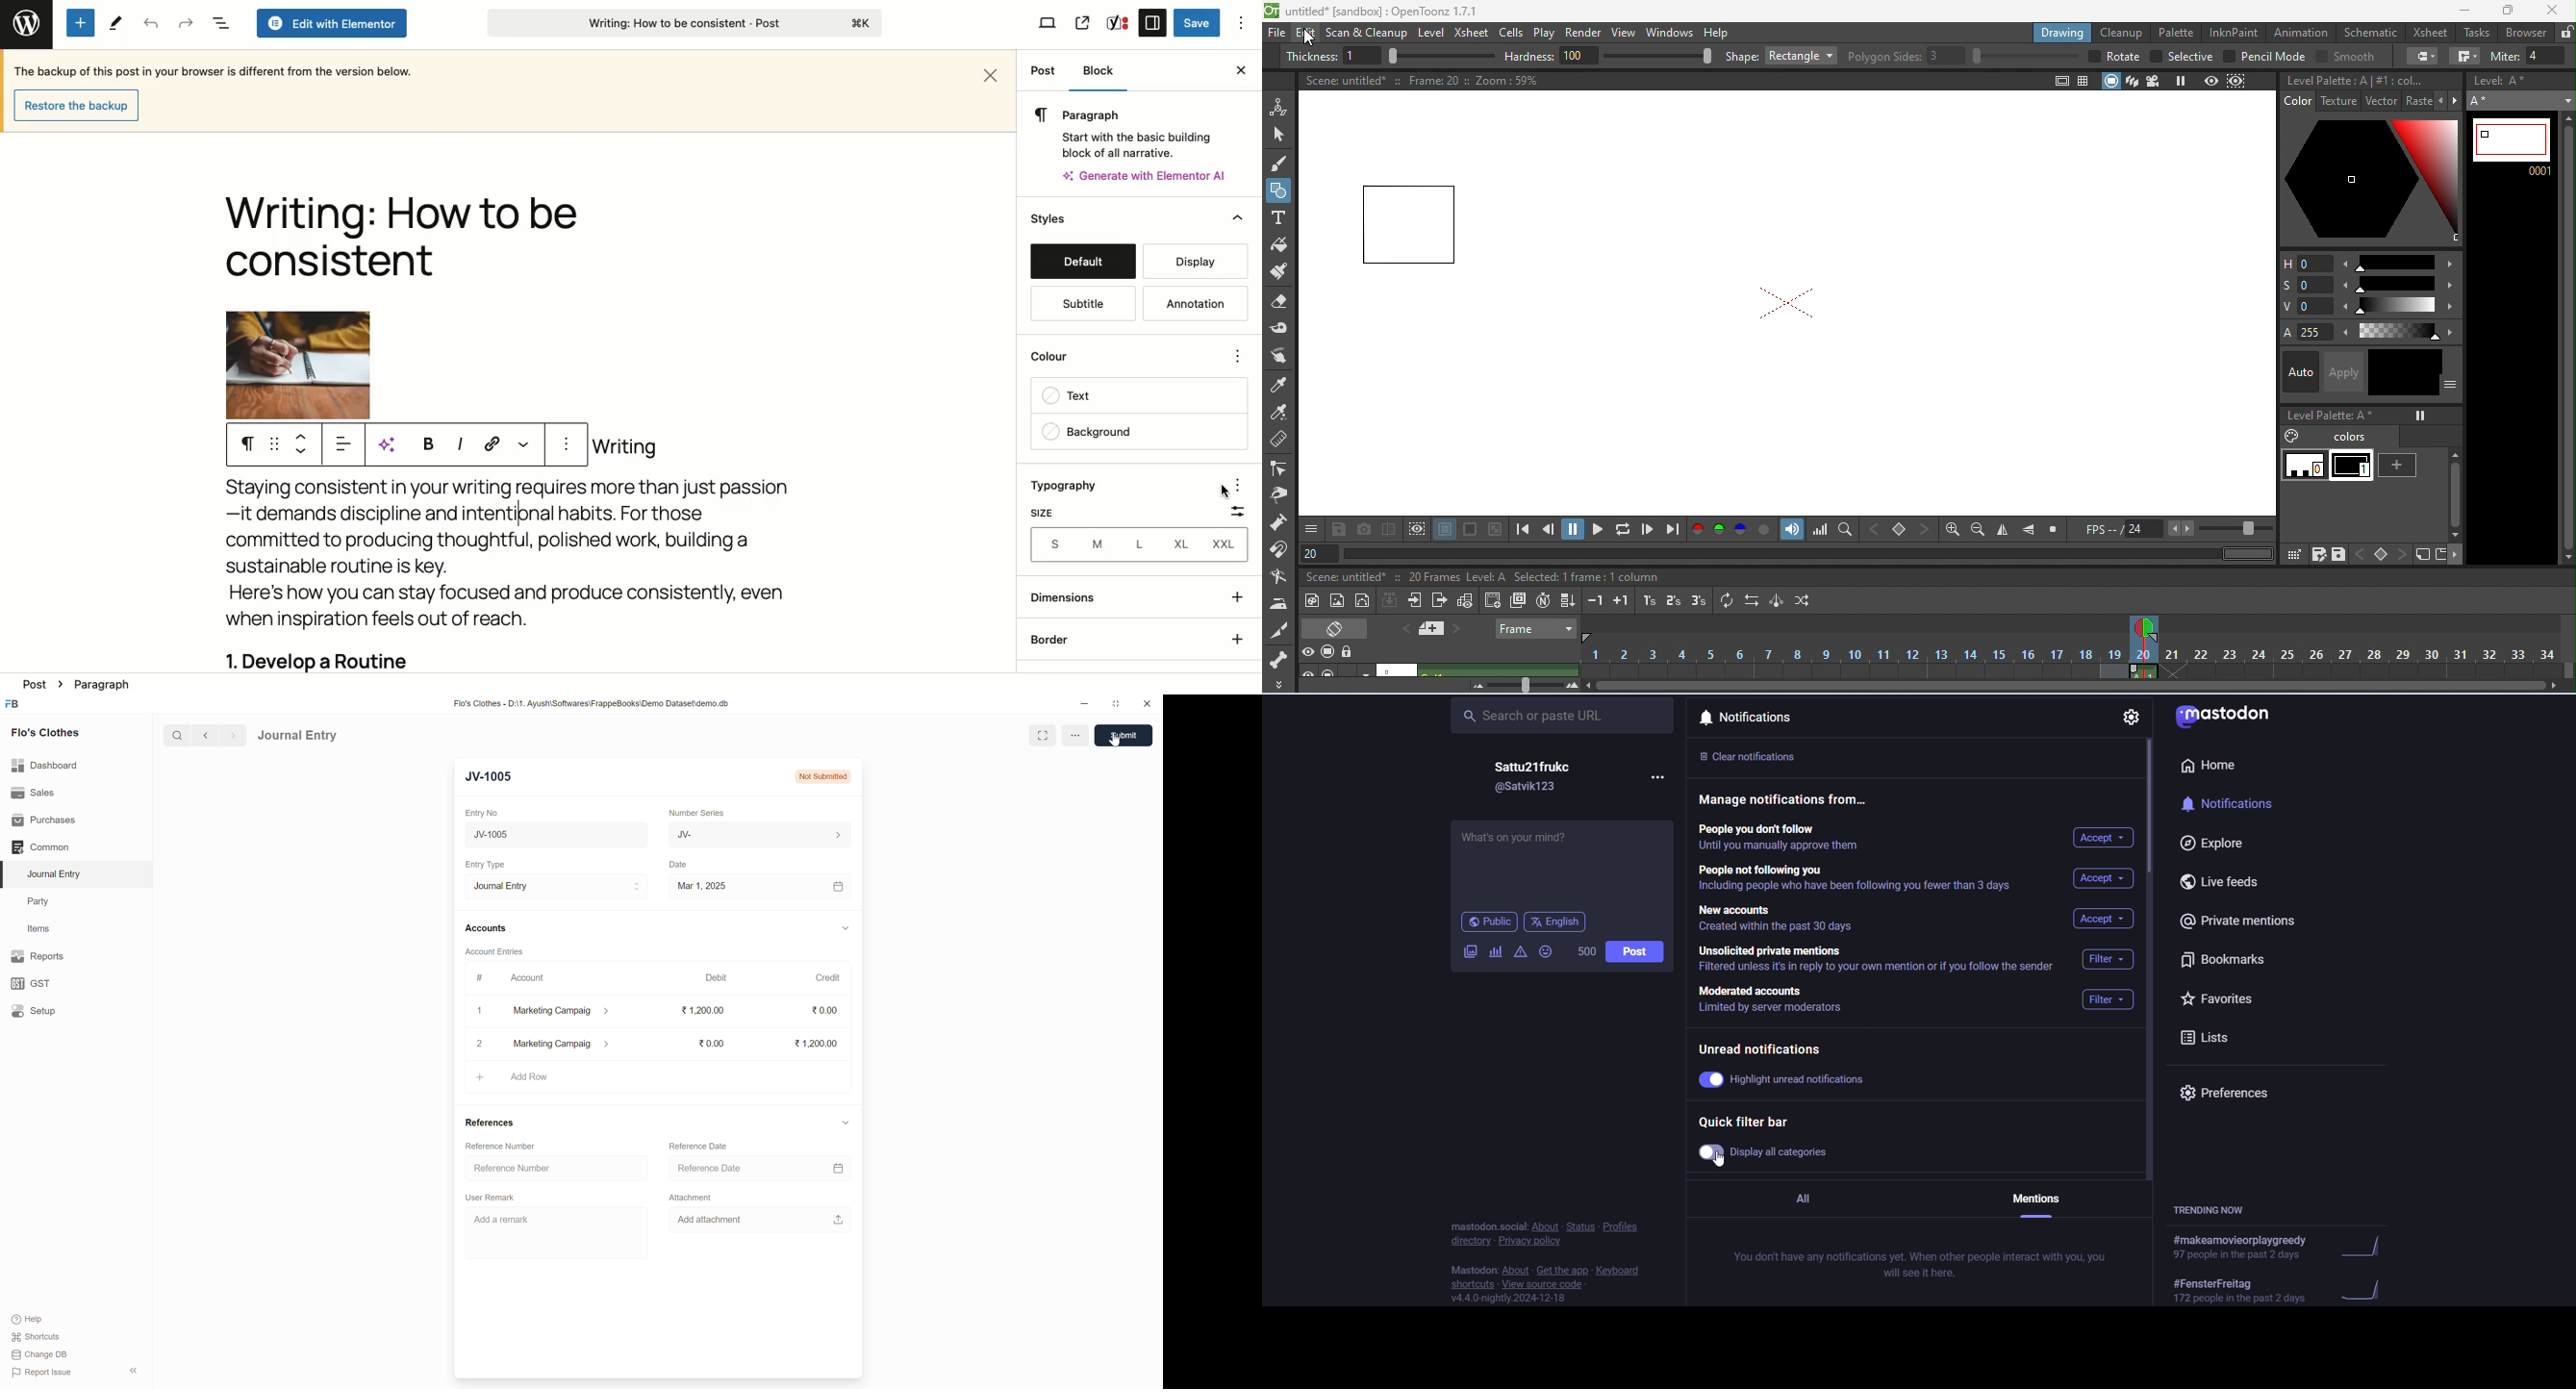  Describe the element at coordinates (1582, 1228) in the screenshot. I see `status` at that location.